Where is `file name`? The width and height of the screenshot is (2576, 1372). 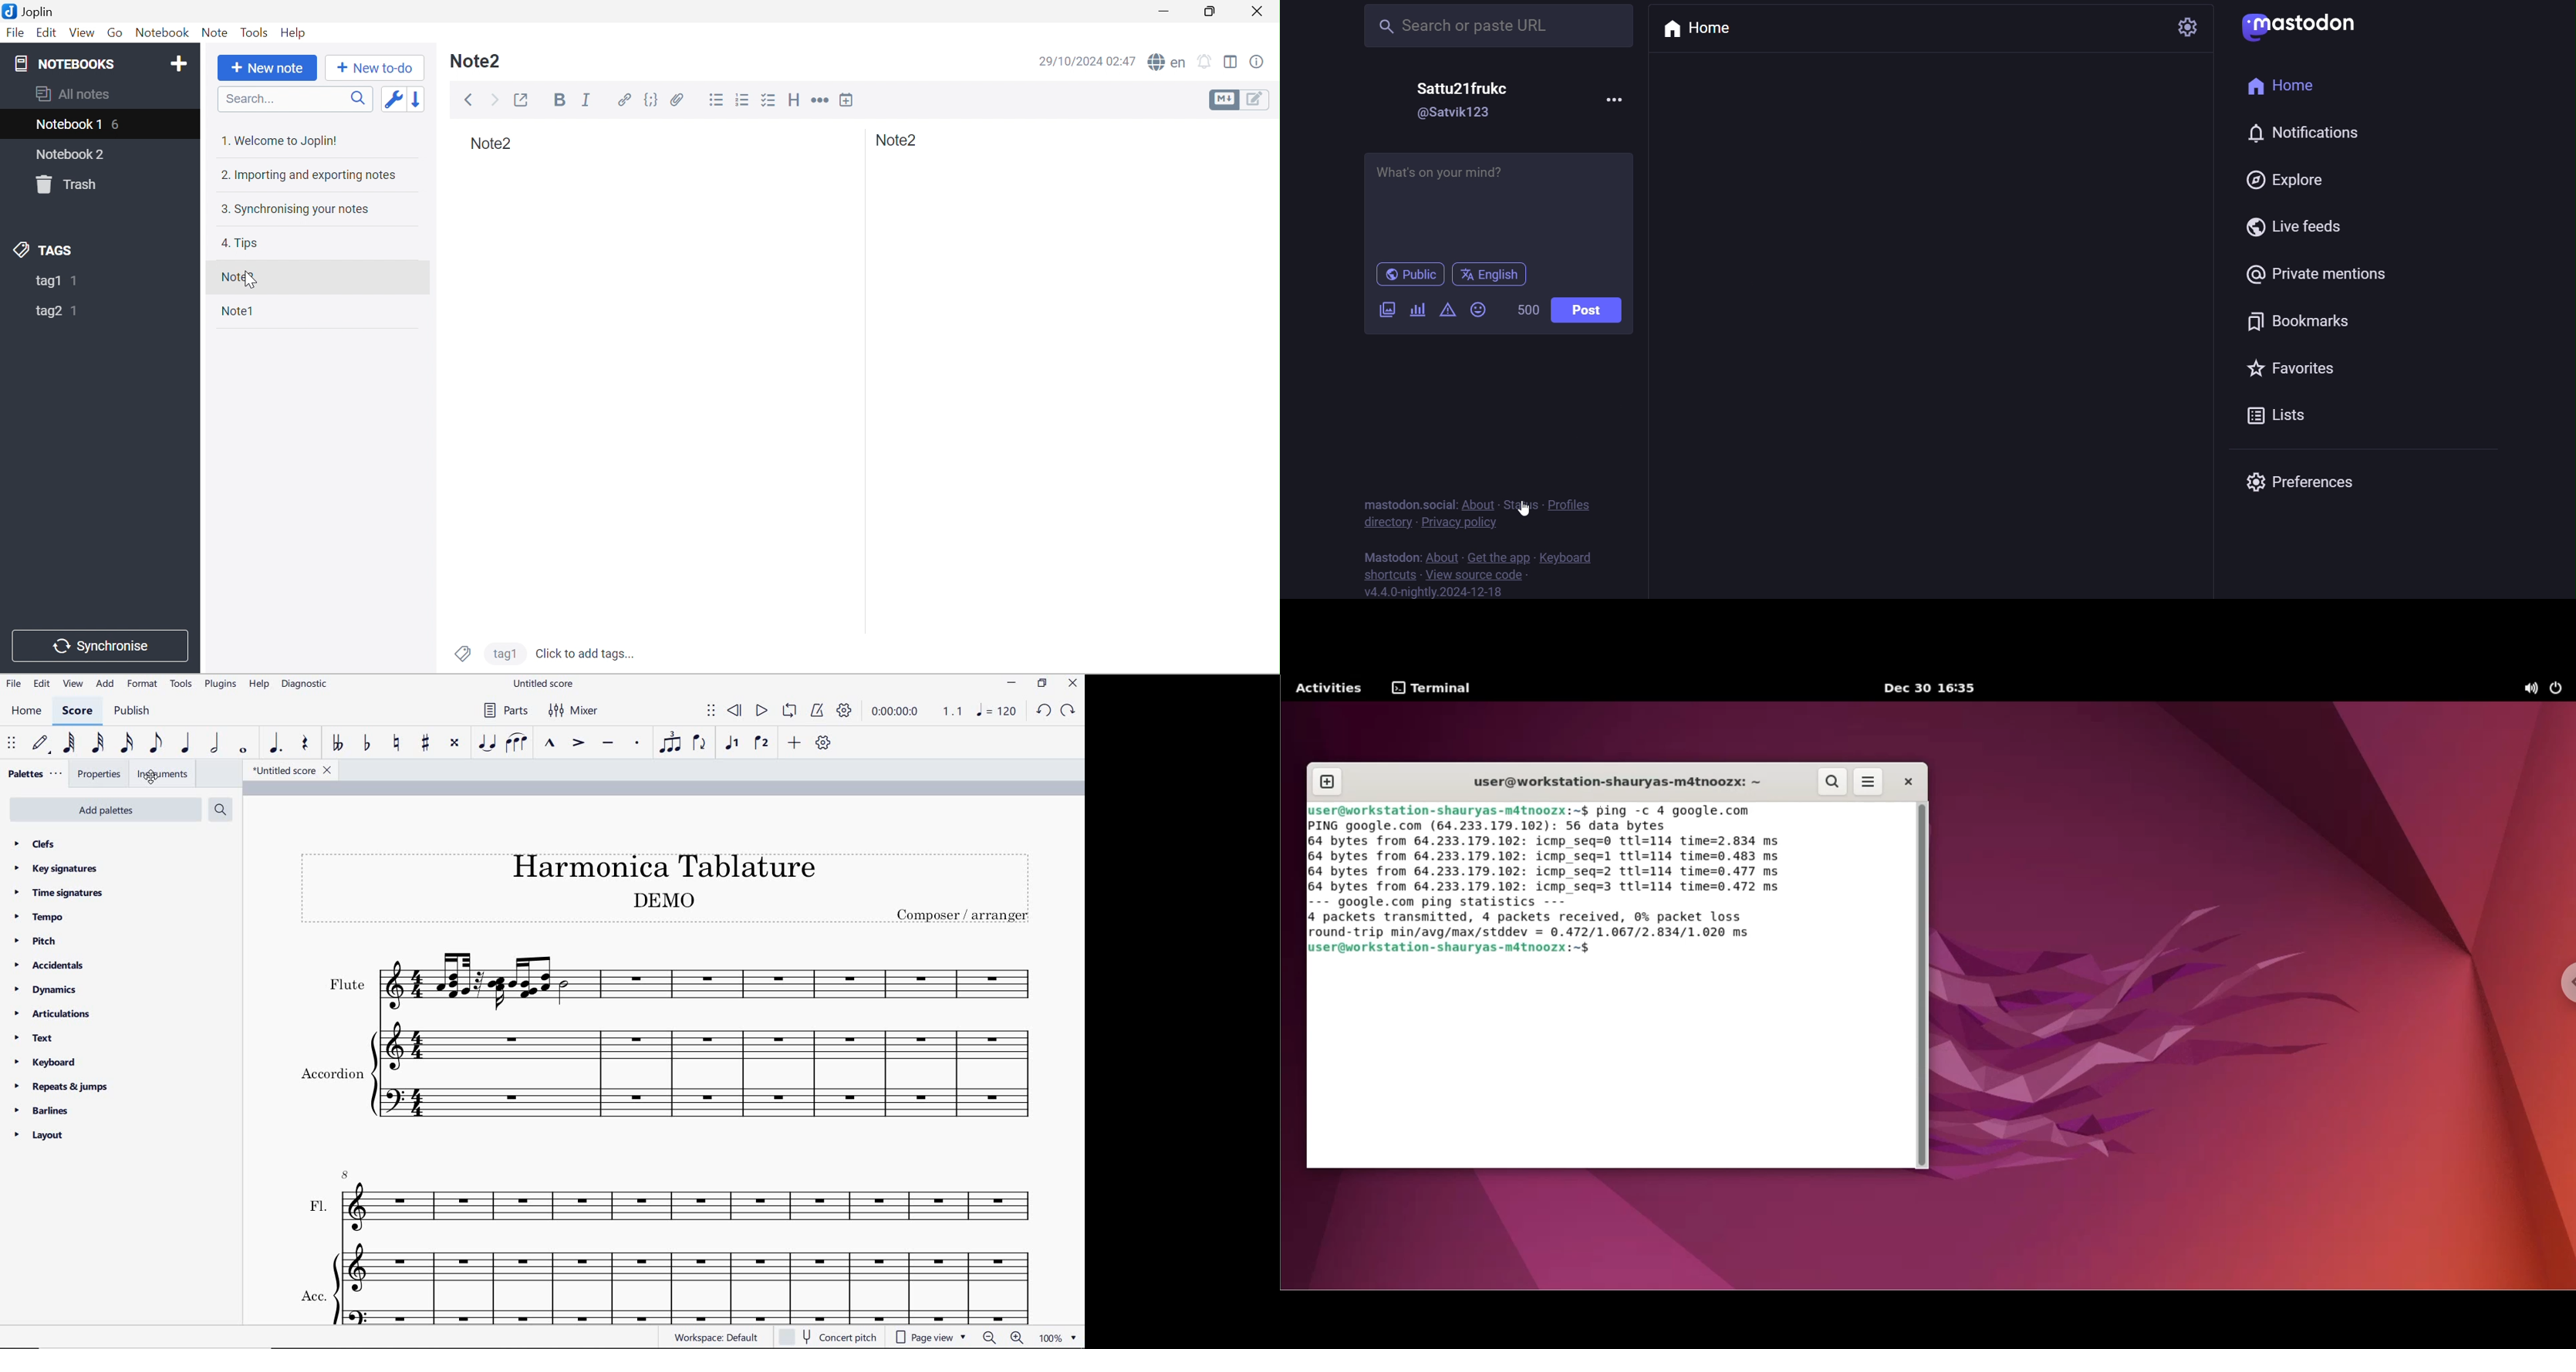 file name is located at coordinates (287, 769).